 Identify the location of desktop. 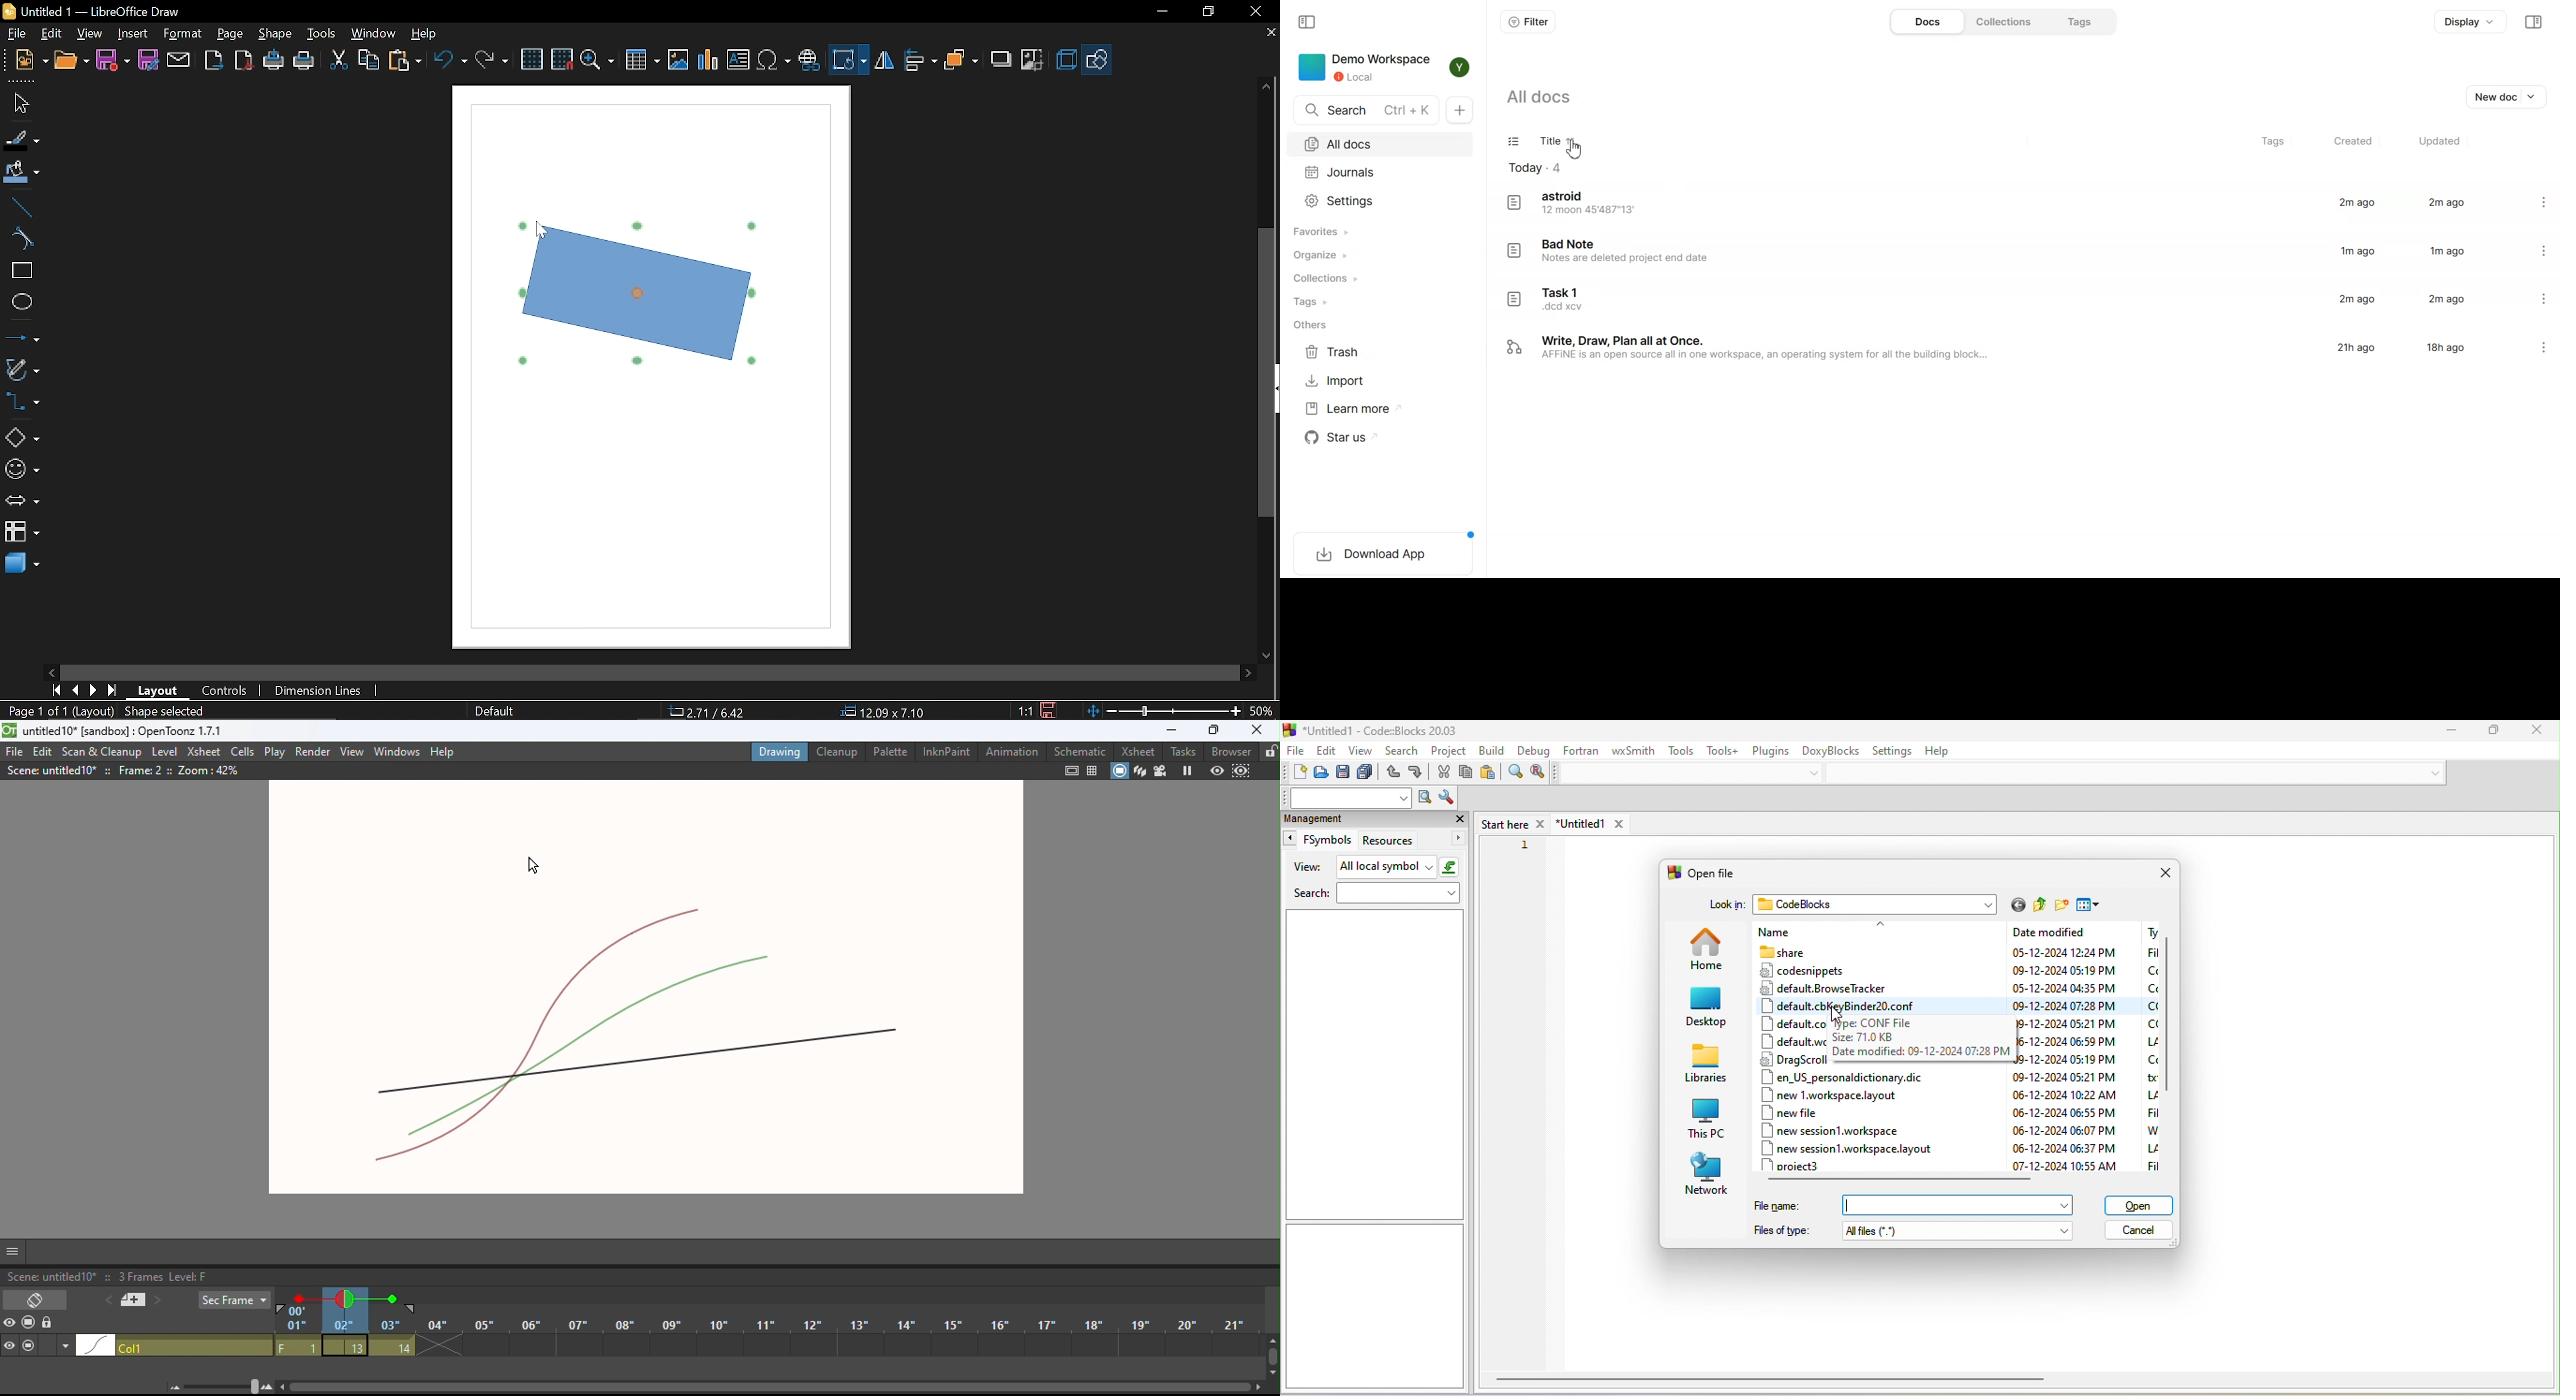
(1704, 1009).